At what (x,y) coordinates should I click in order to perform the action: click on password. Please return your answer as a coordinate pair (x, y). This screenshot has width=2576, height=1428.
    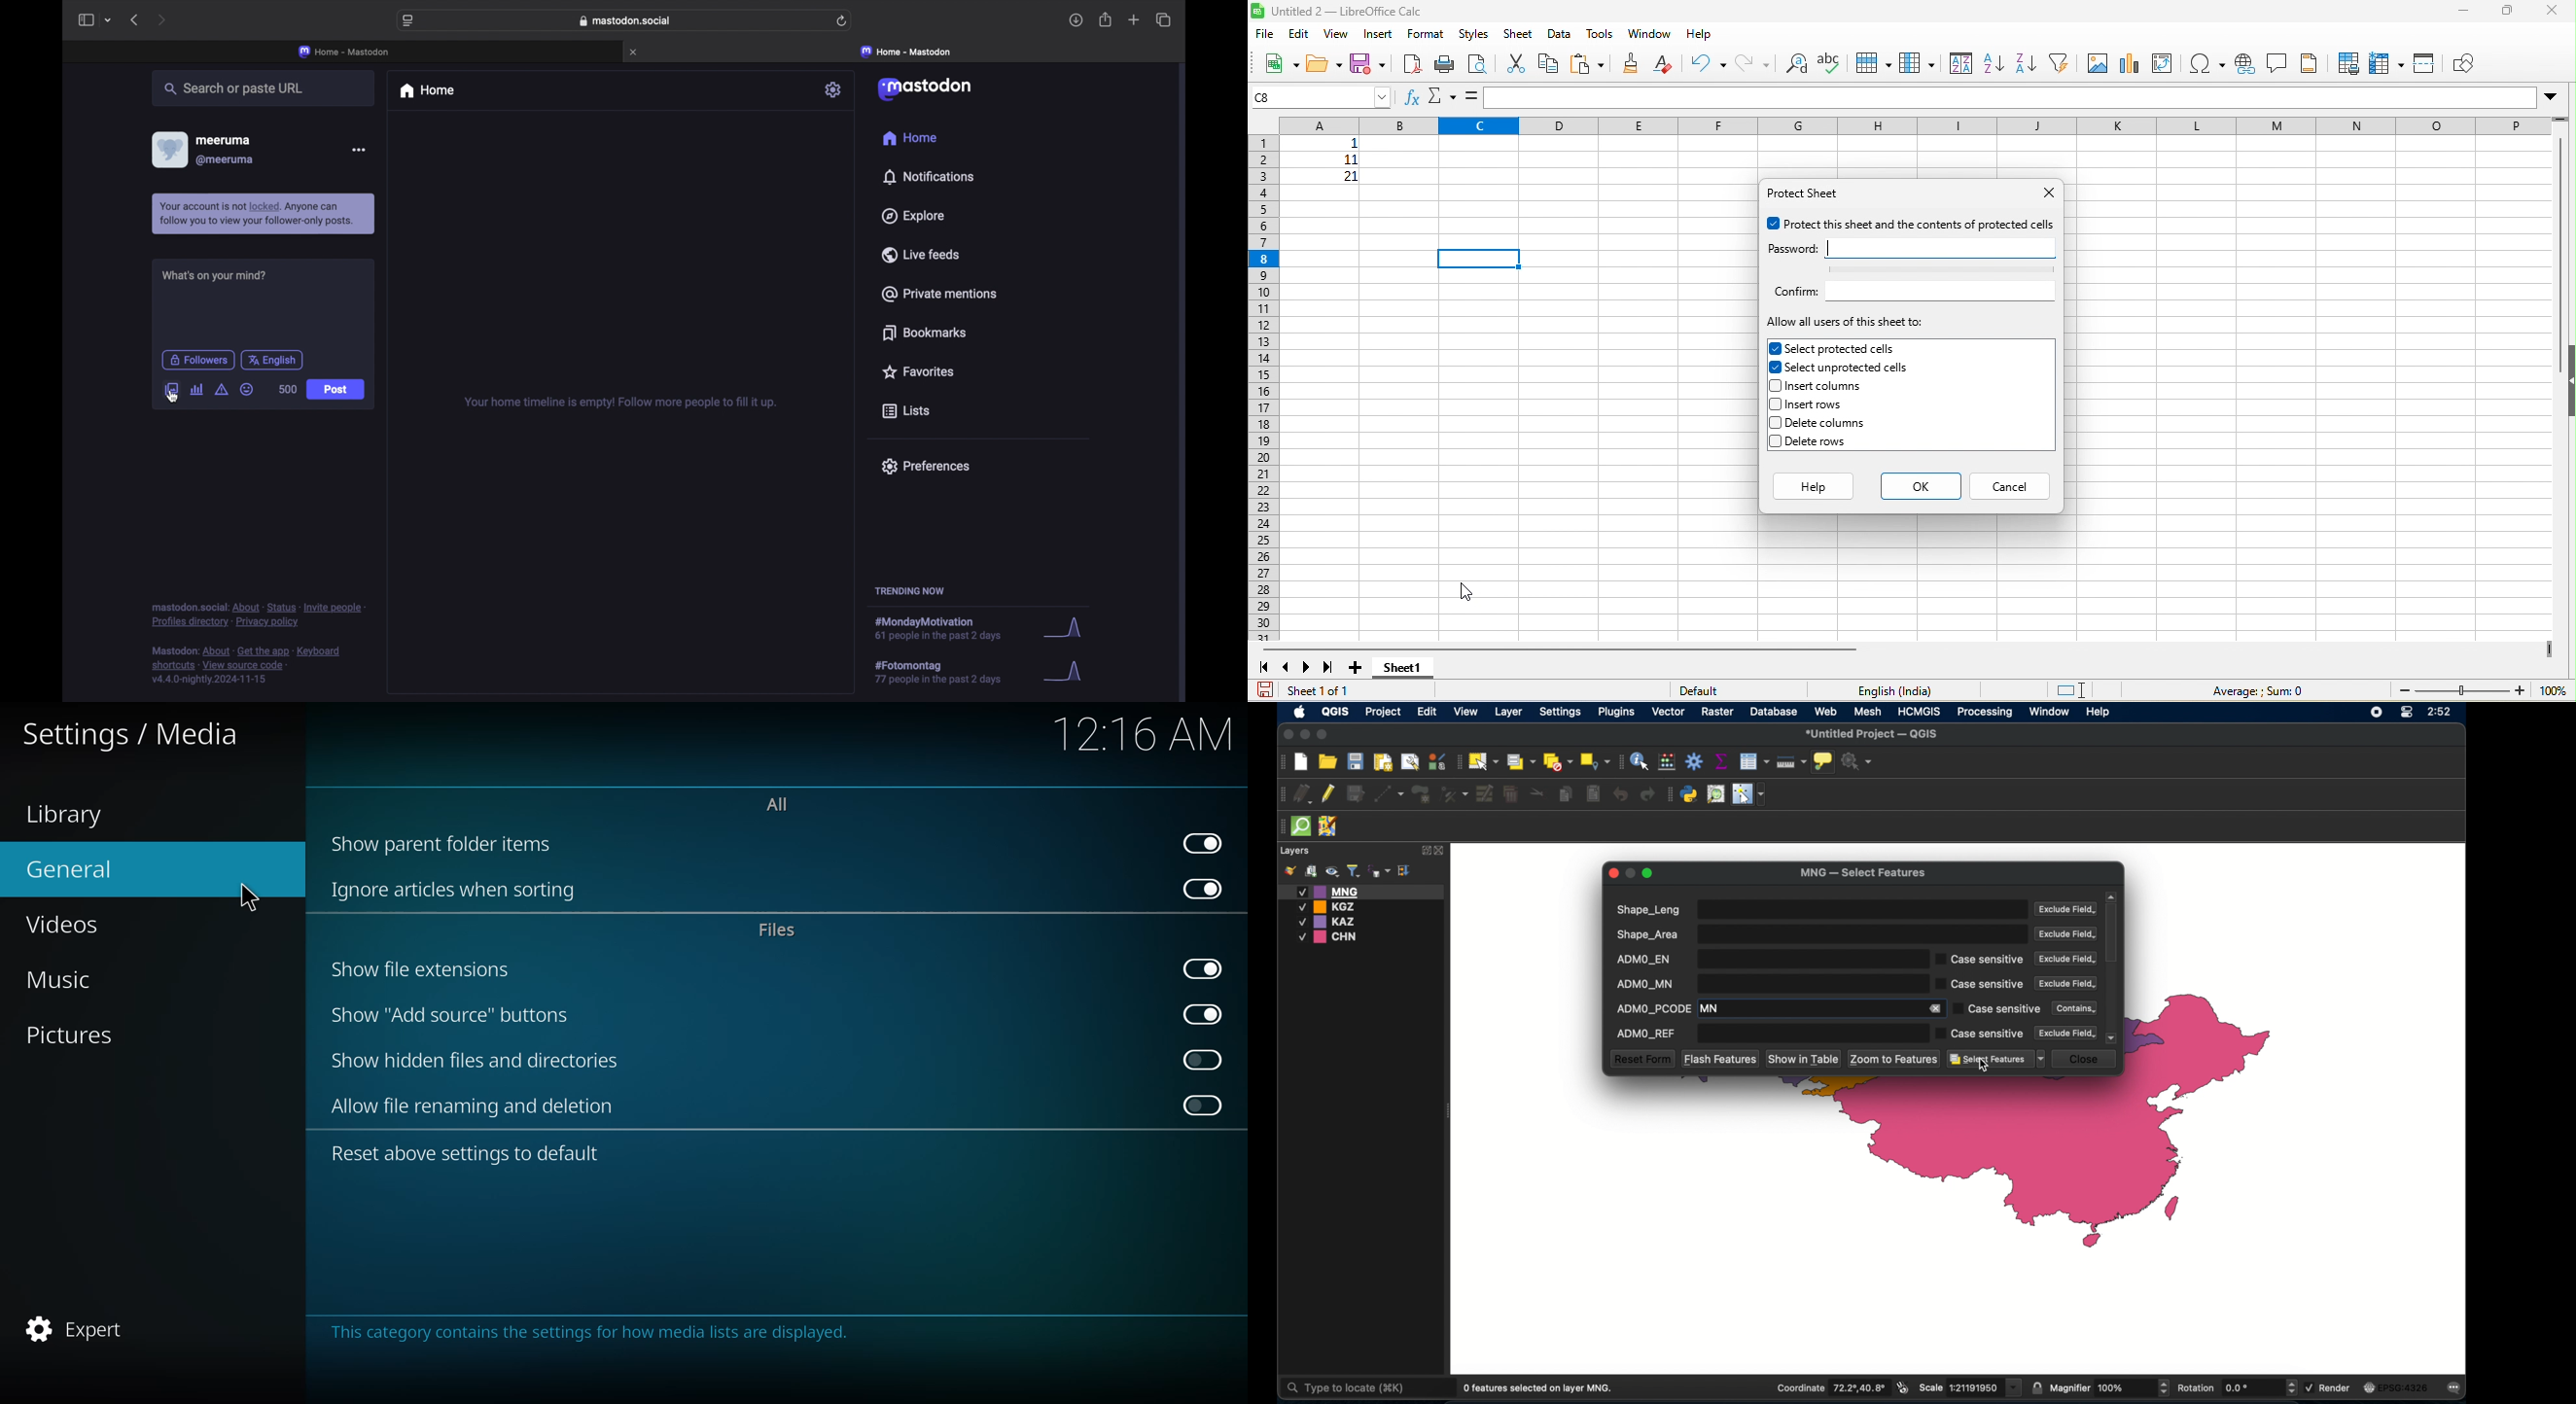
    Looking at the image, I should click on (1793, 249).